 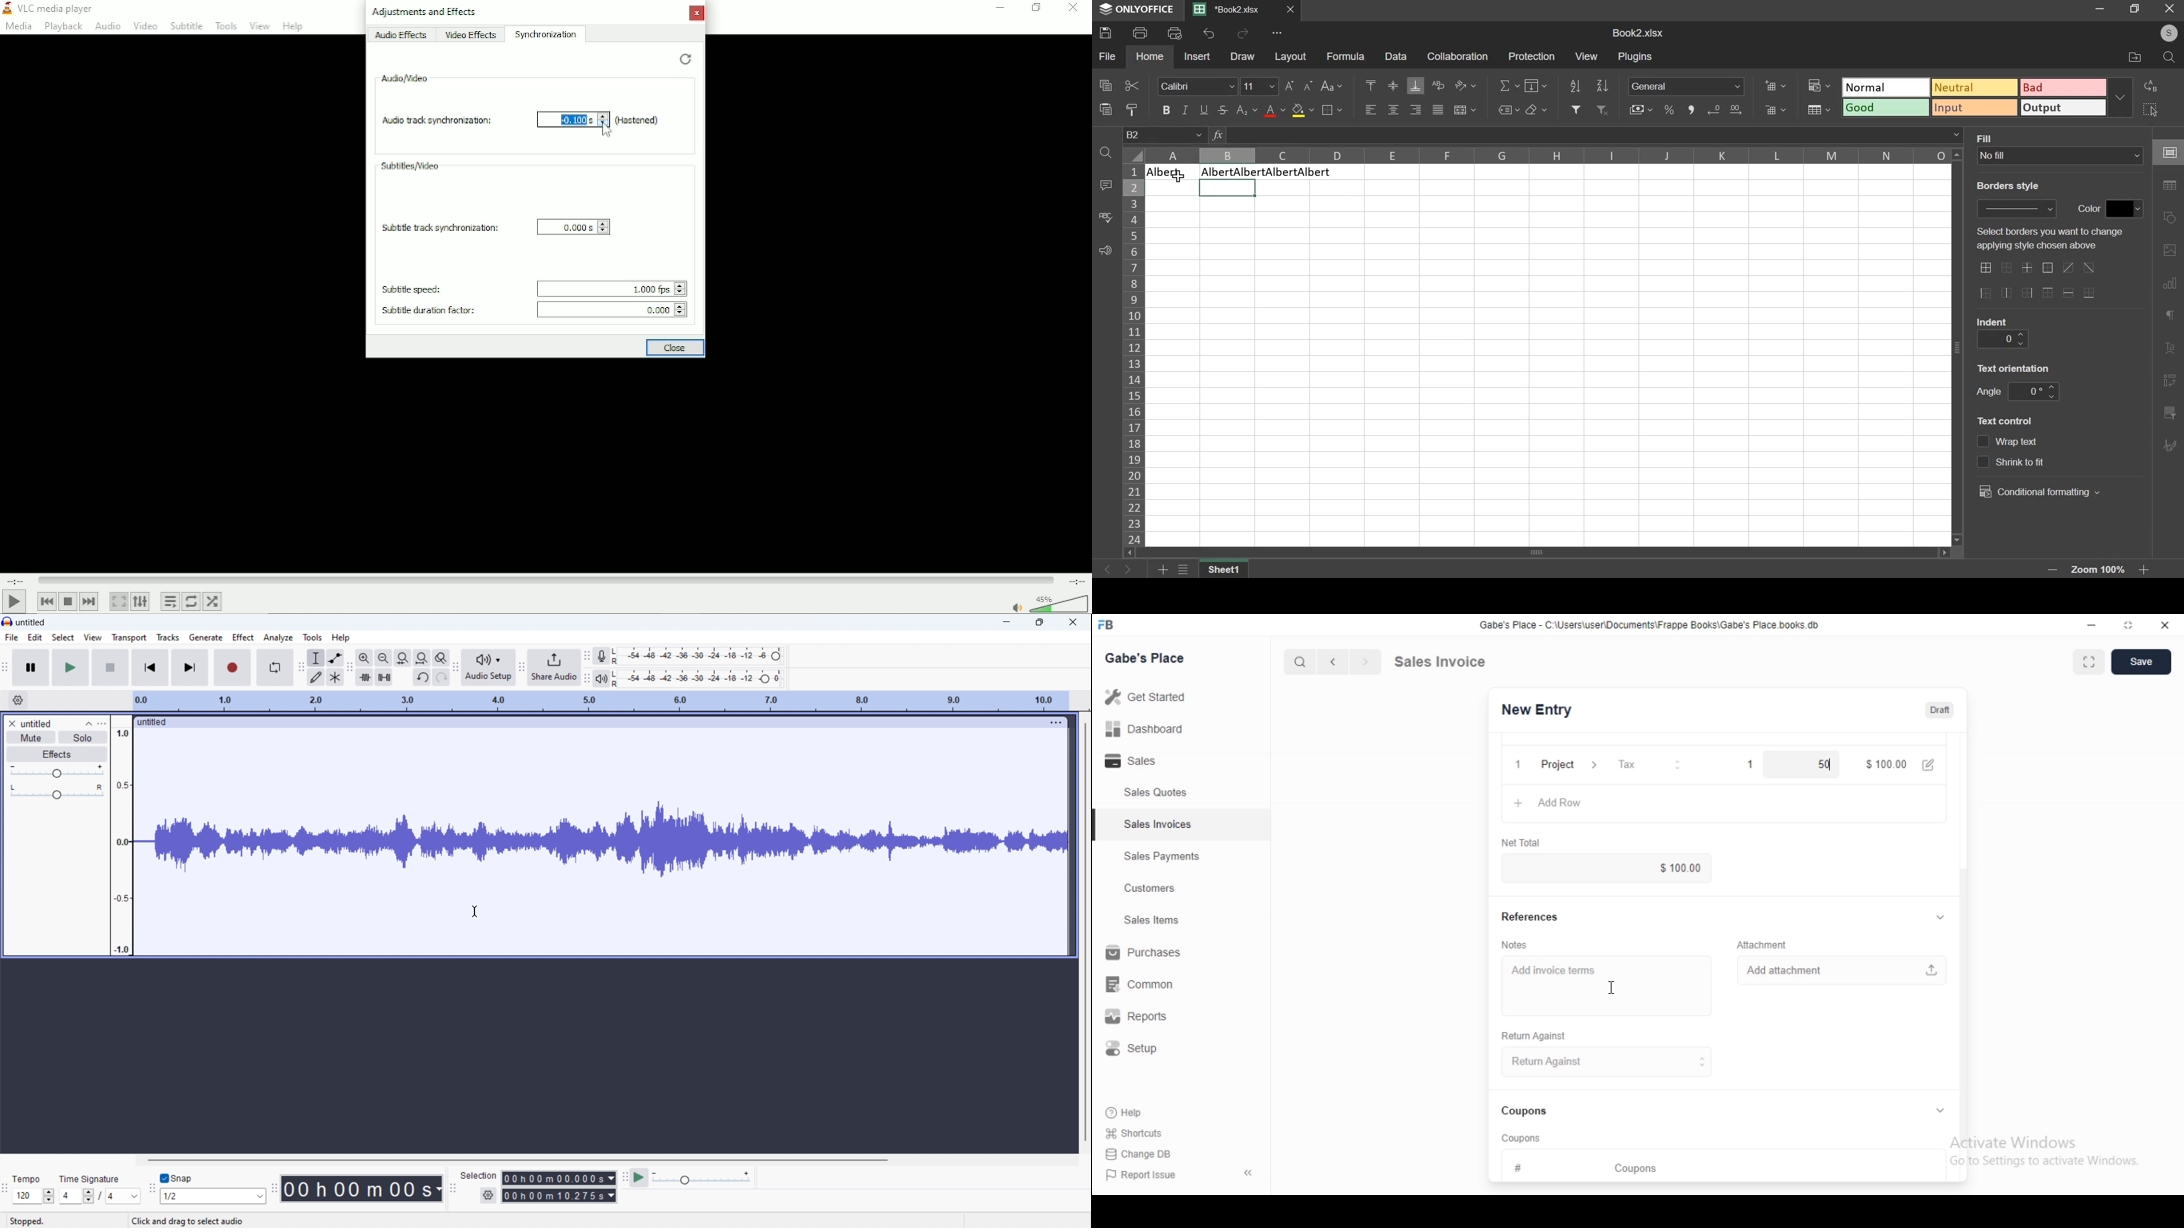 I want to click on Playback, so click(x=63, y=27).